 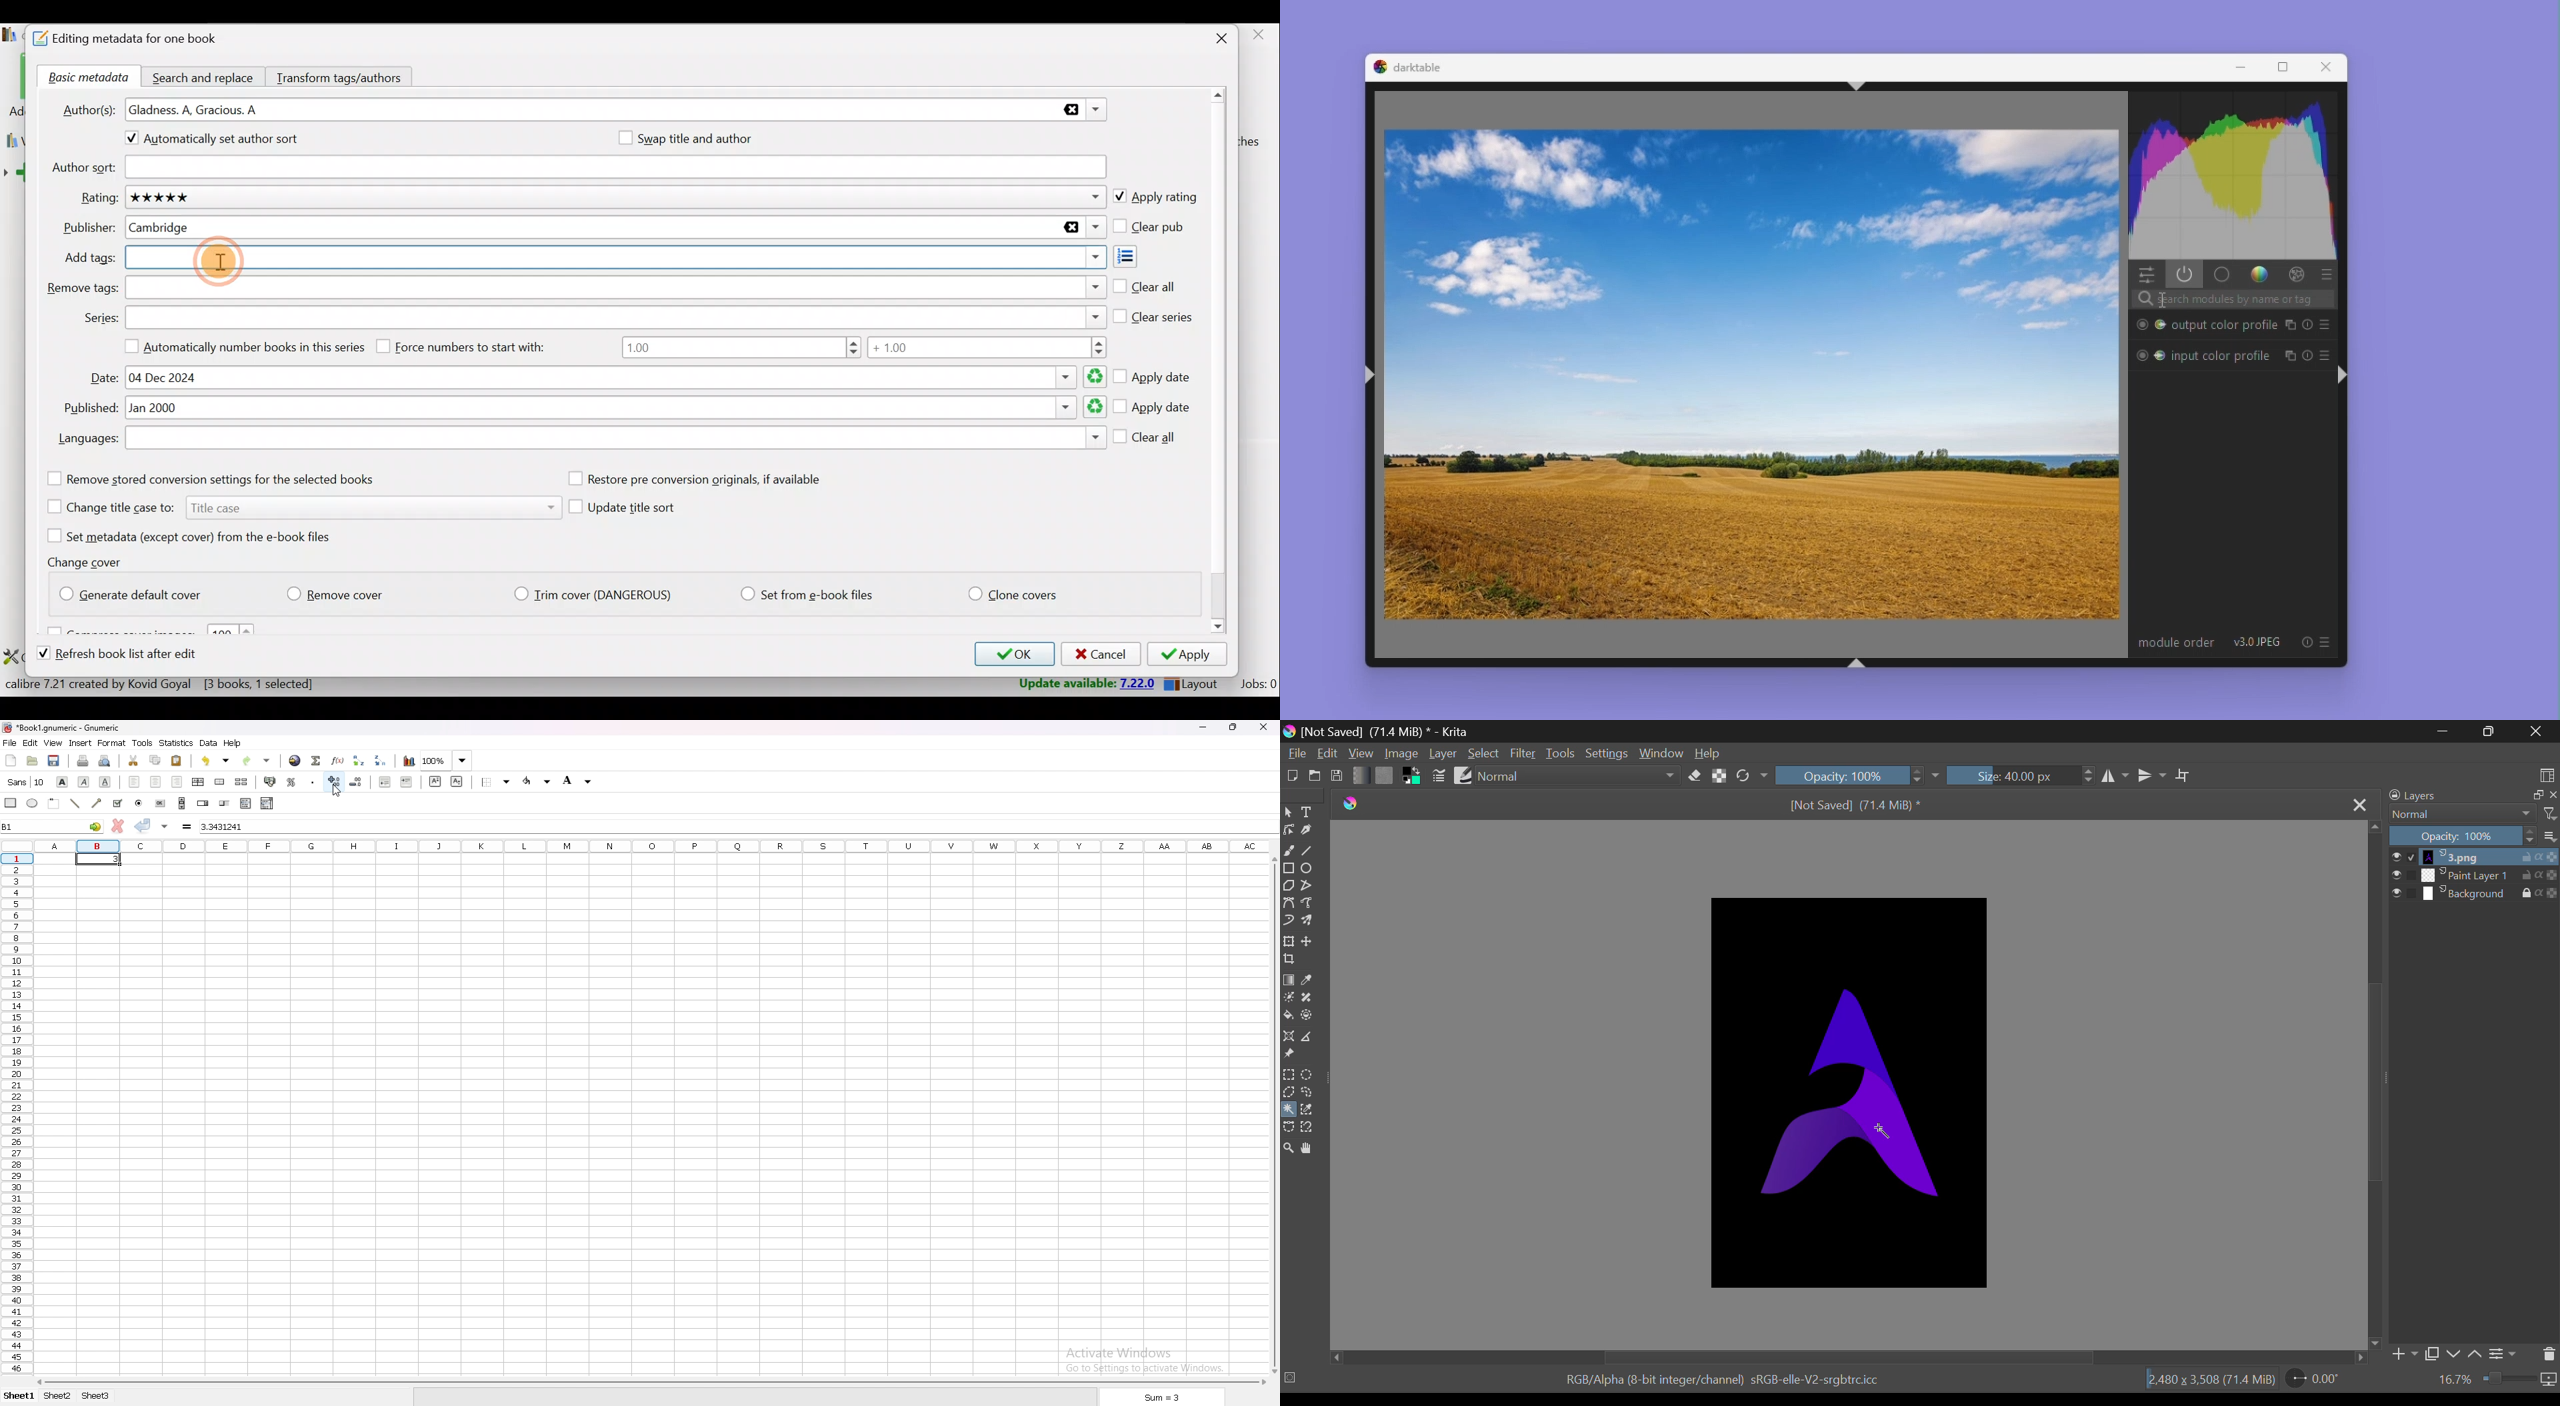 What do you see at coordinates (1695, 776) in the screenshot?
I see `Erase` at bounding box center [1695, 776].